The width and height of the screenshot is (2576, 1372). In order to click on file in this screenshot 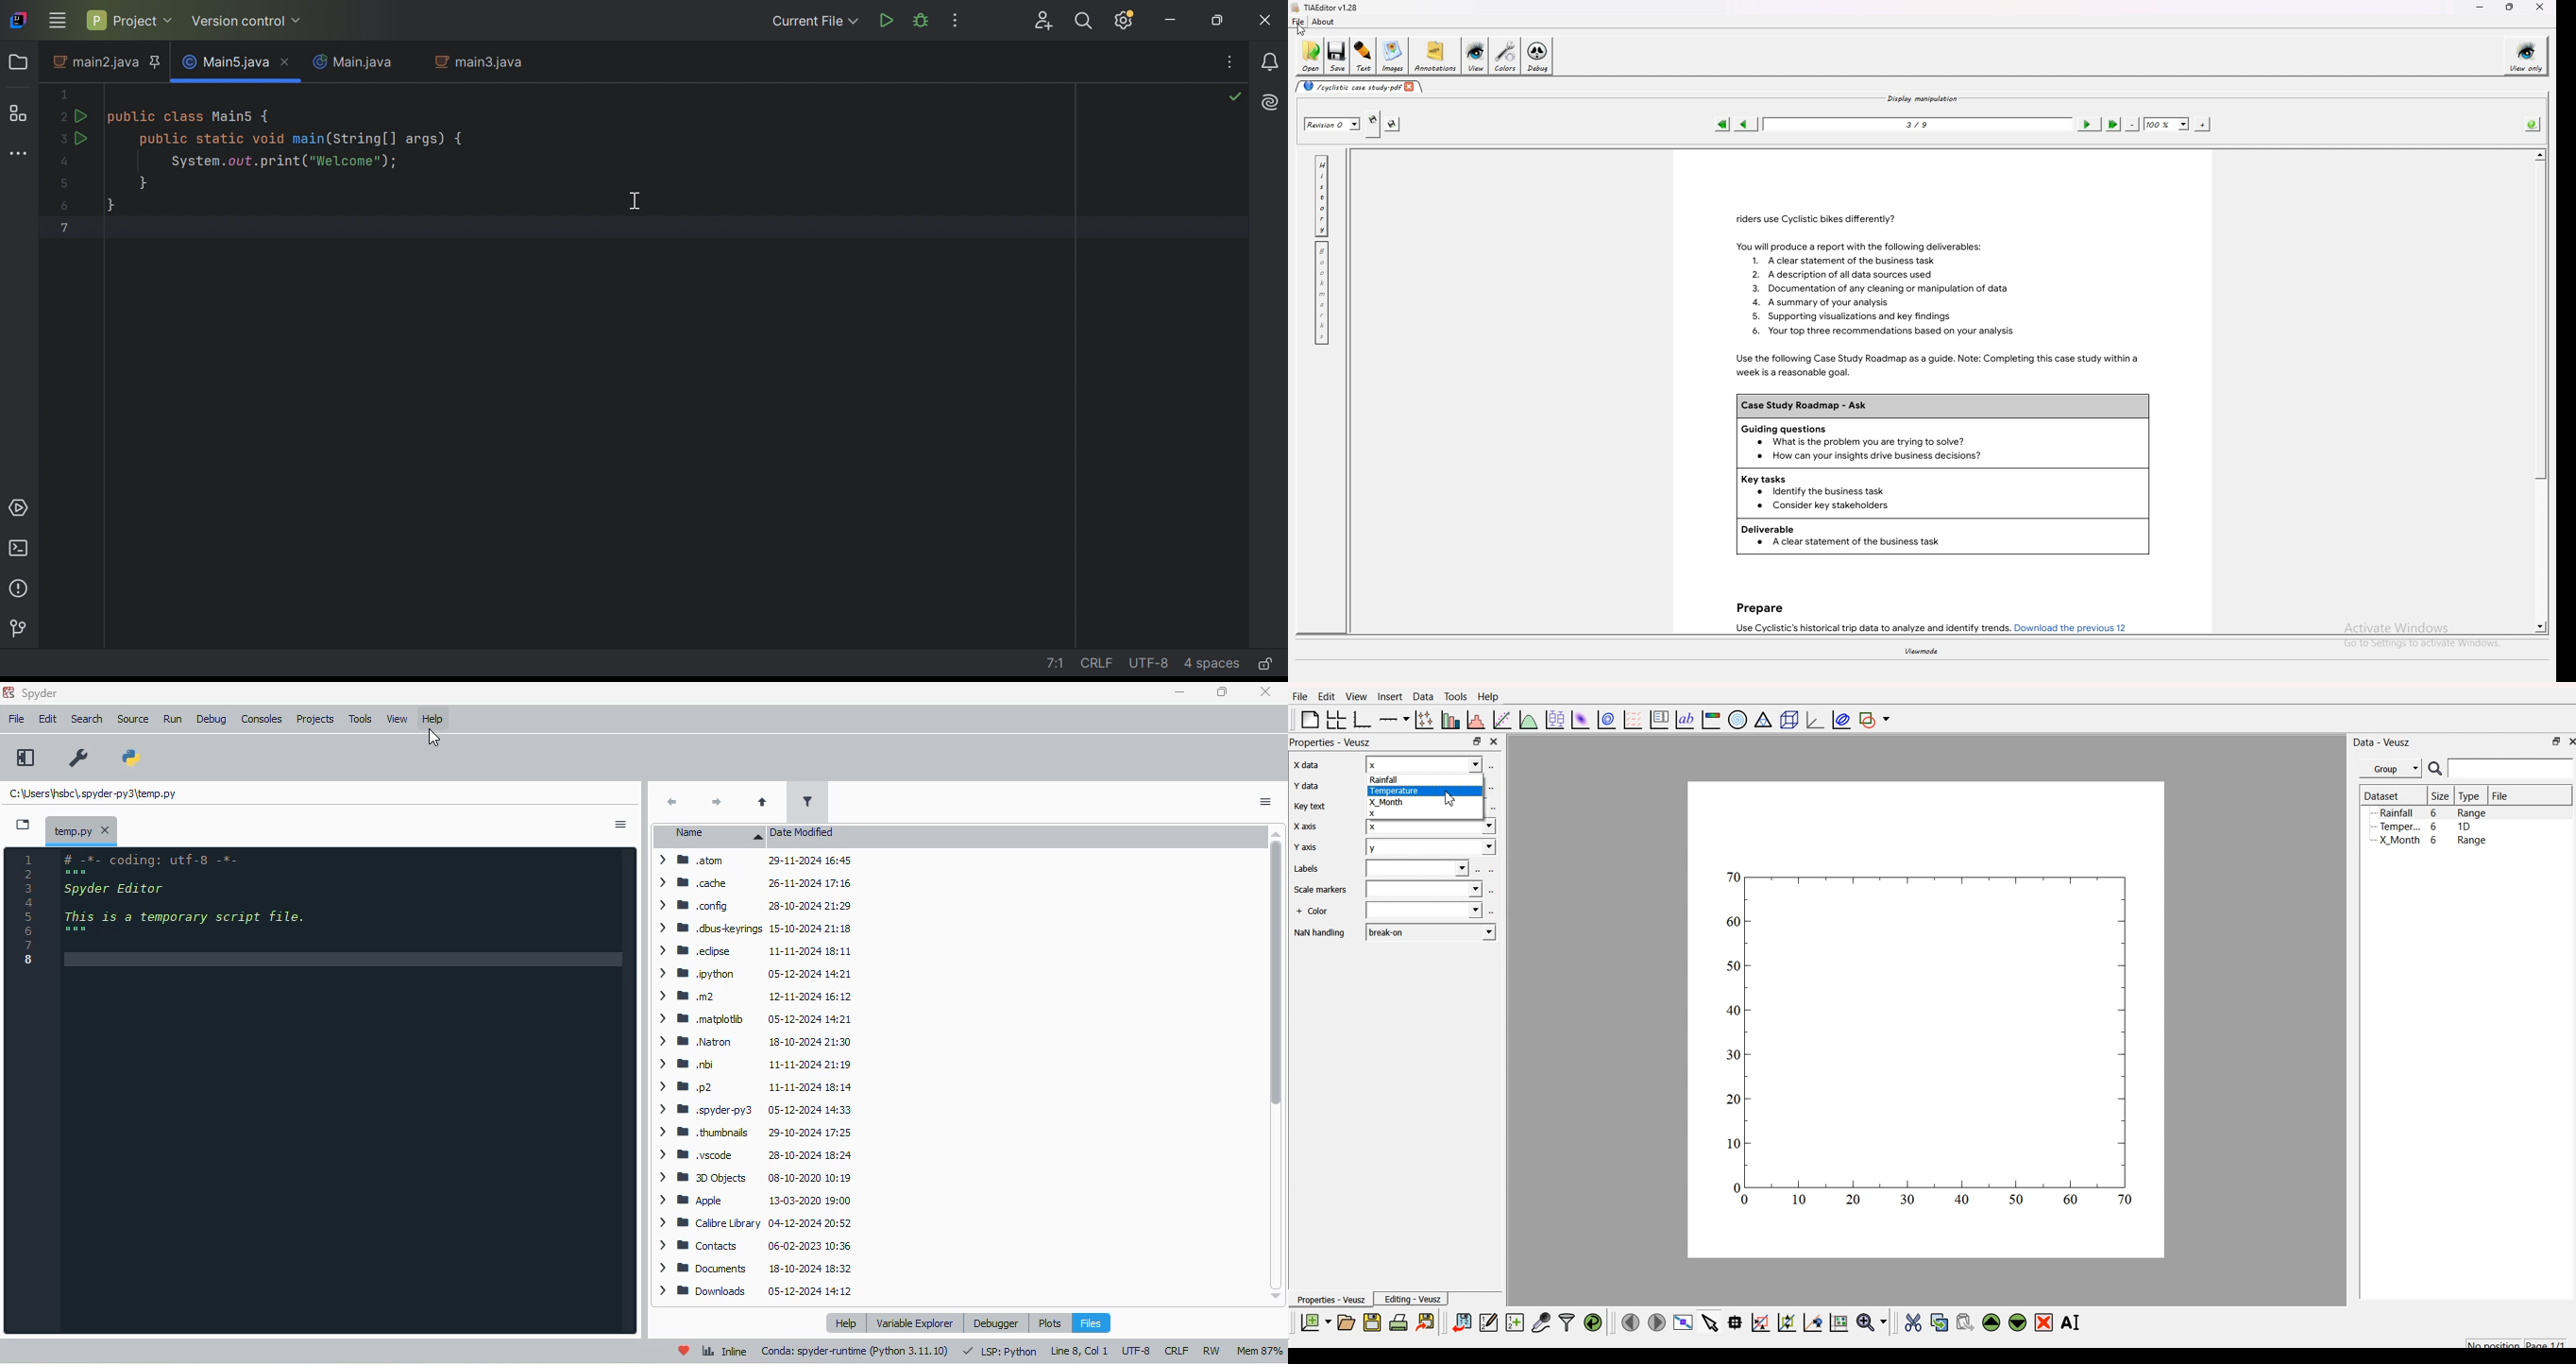, I will do `click(18, 719)`.